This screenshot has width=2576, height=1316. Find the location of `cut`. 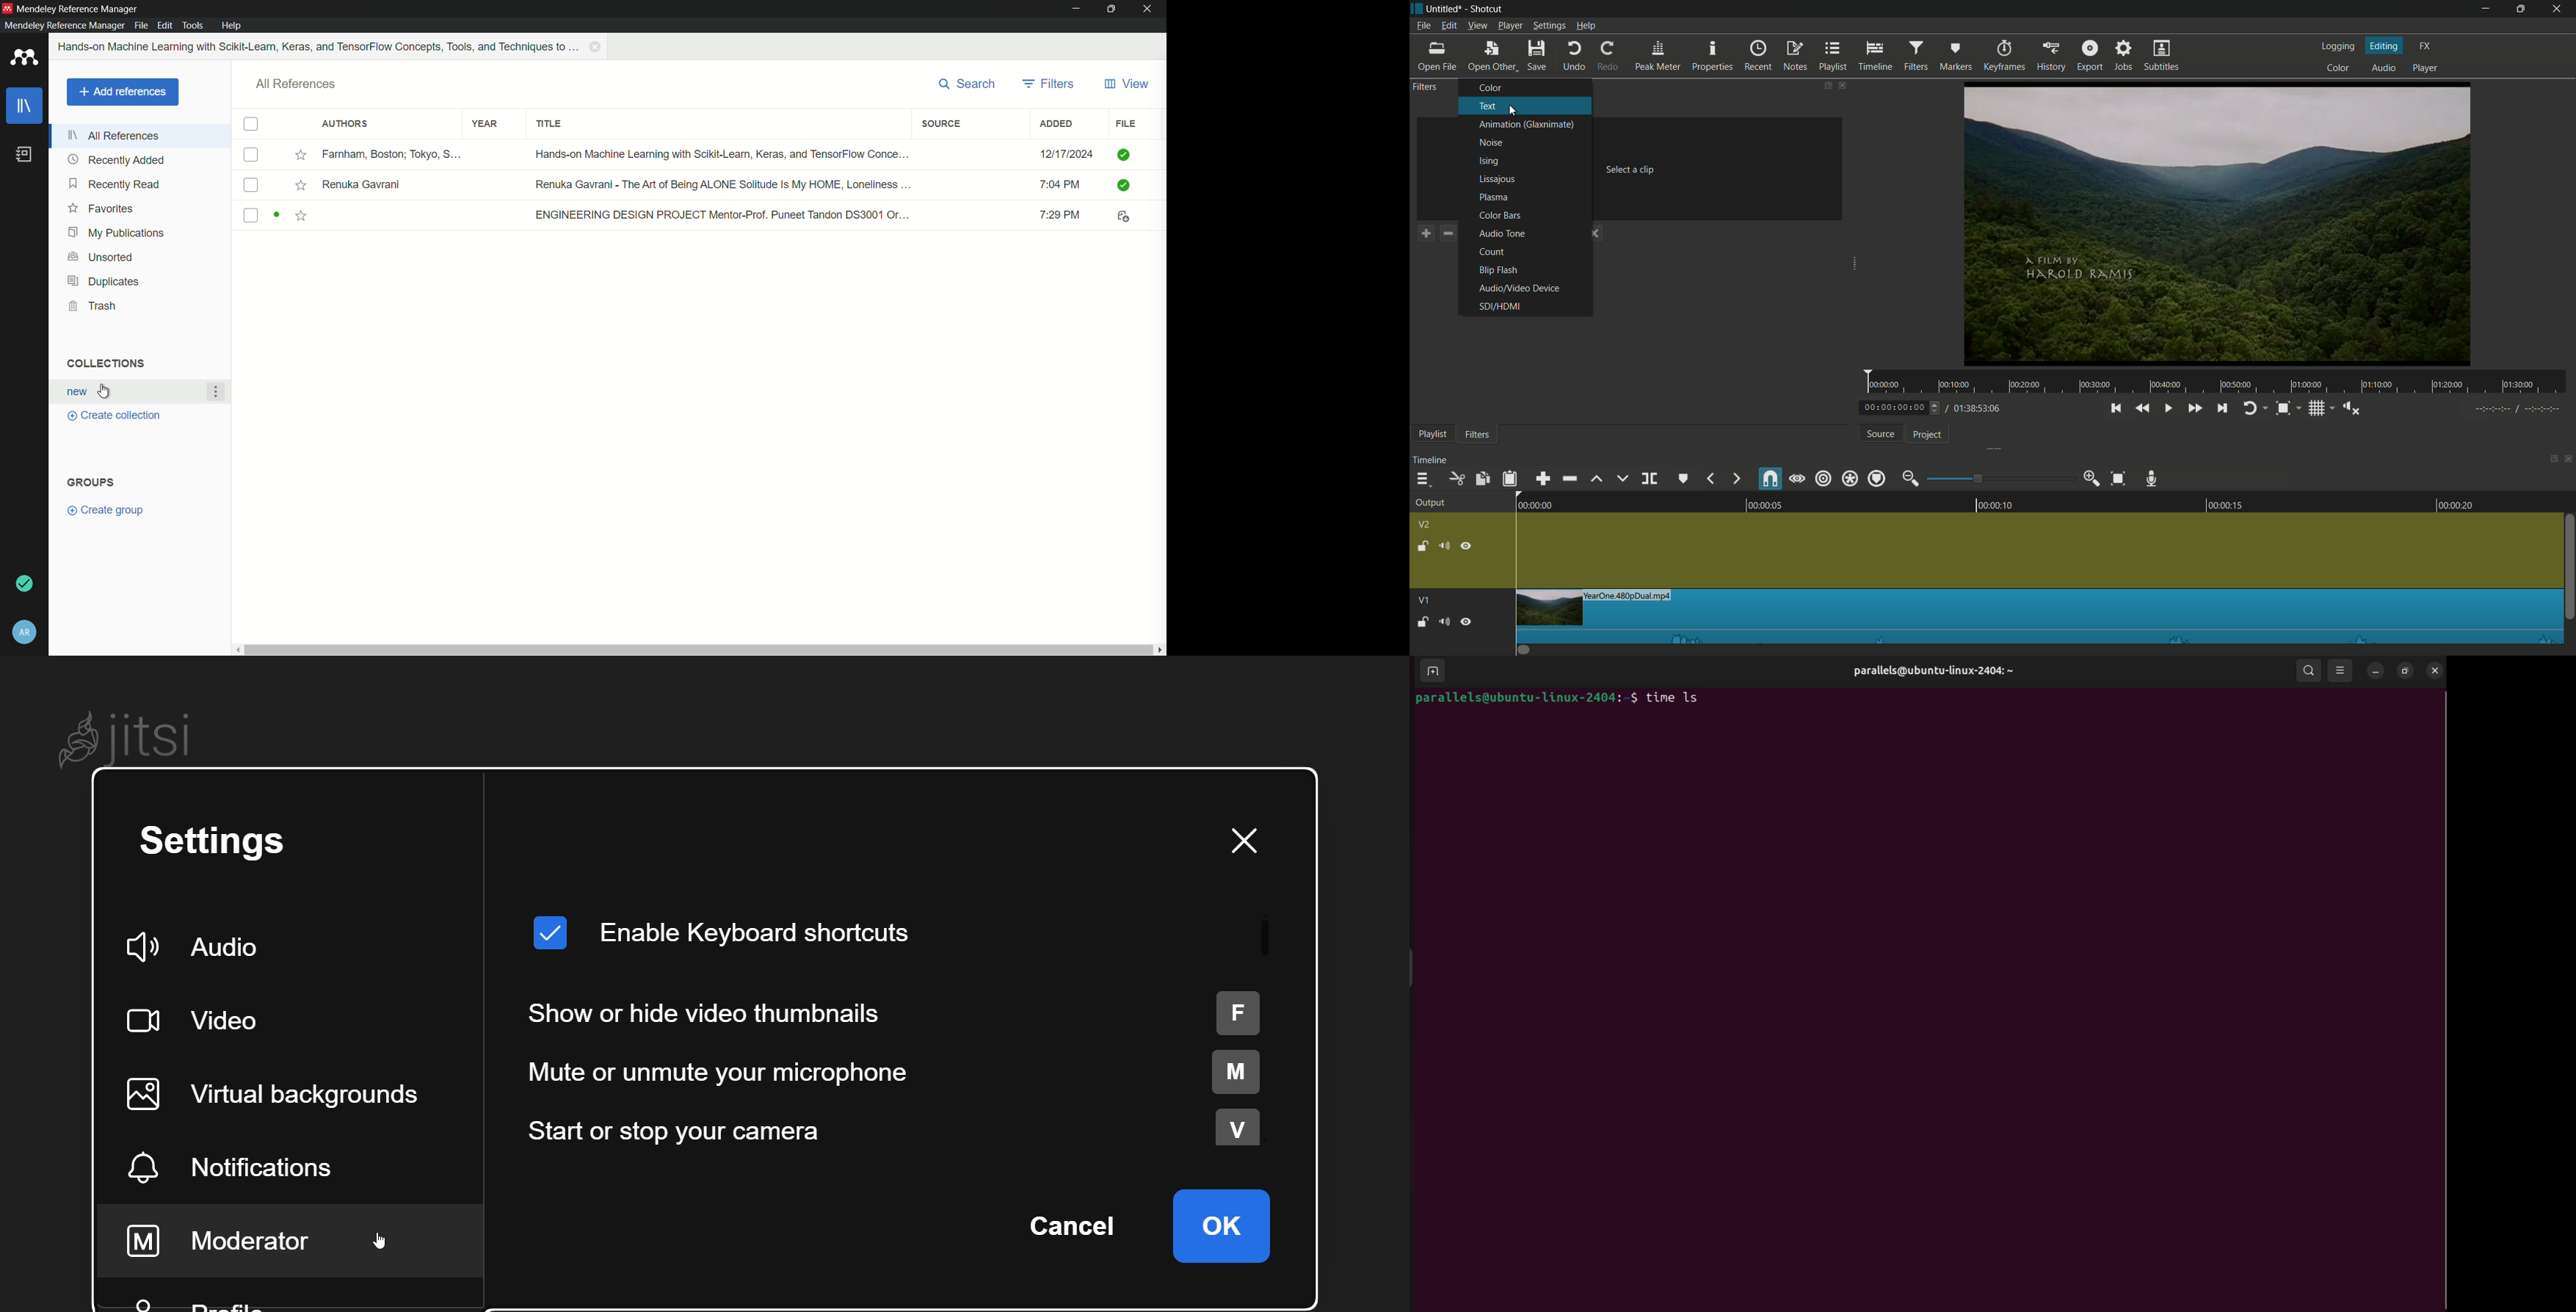

cut is located at coordinates (1458, 480).